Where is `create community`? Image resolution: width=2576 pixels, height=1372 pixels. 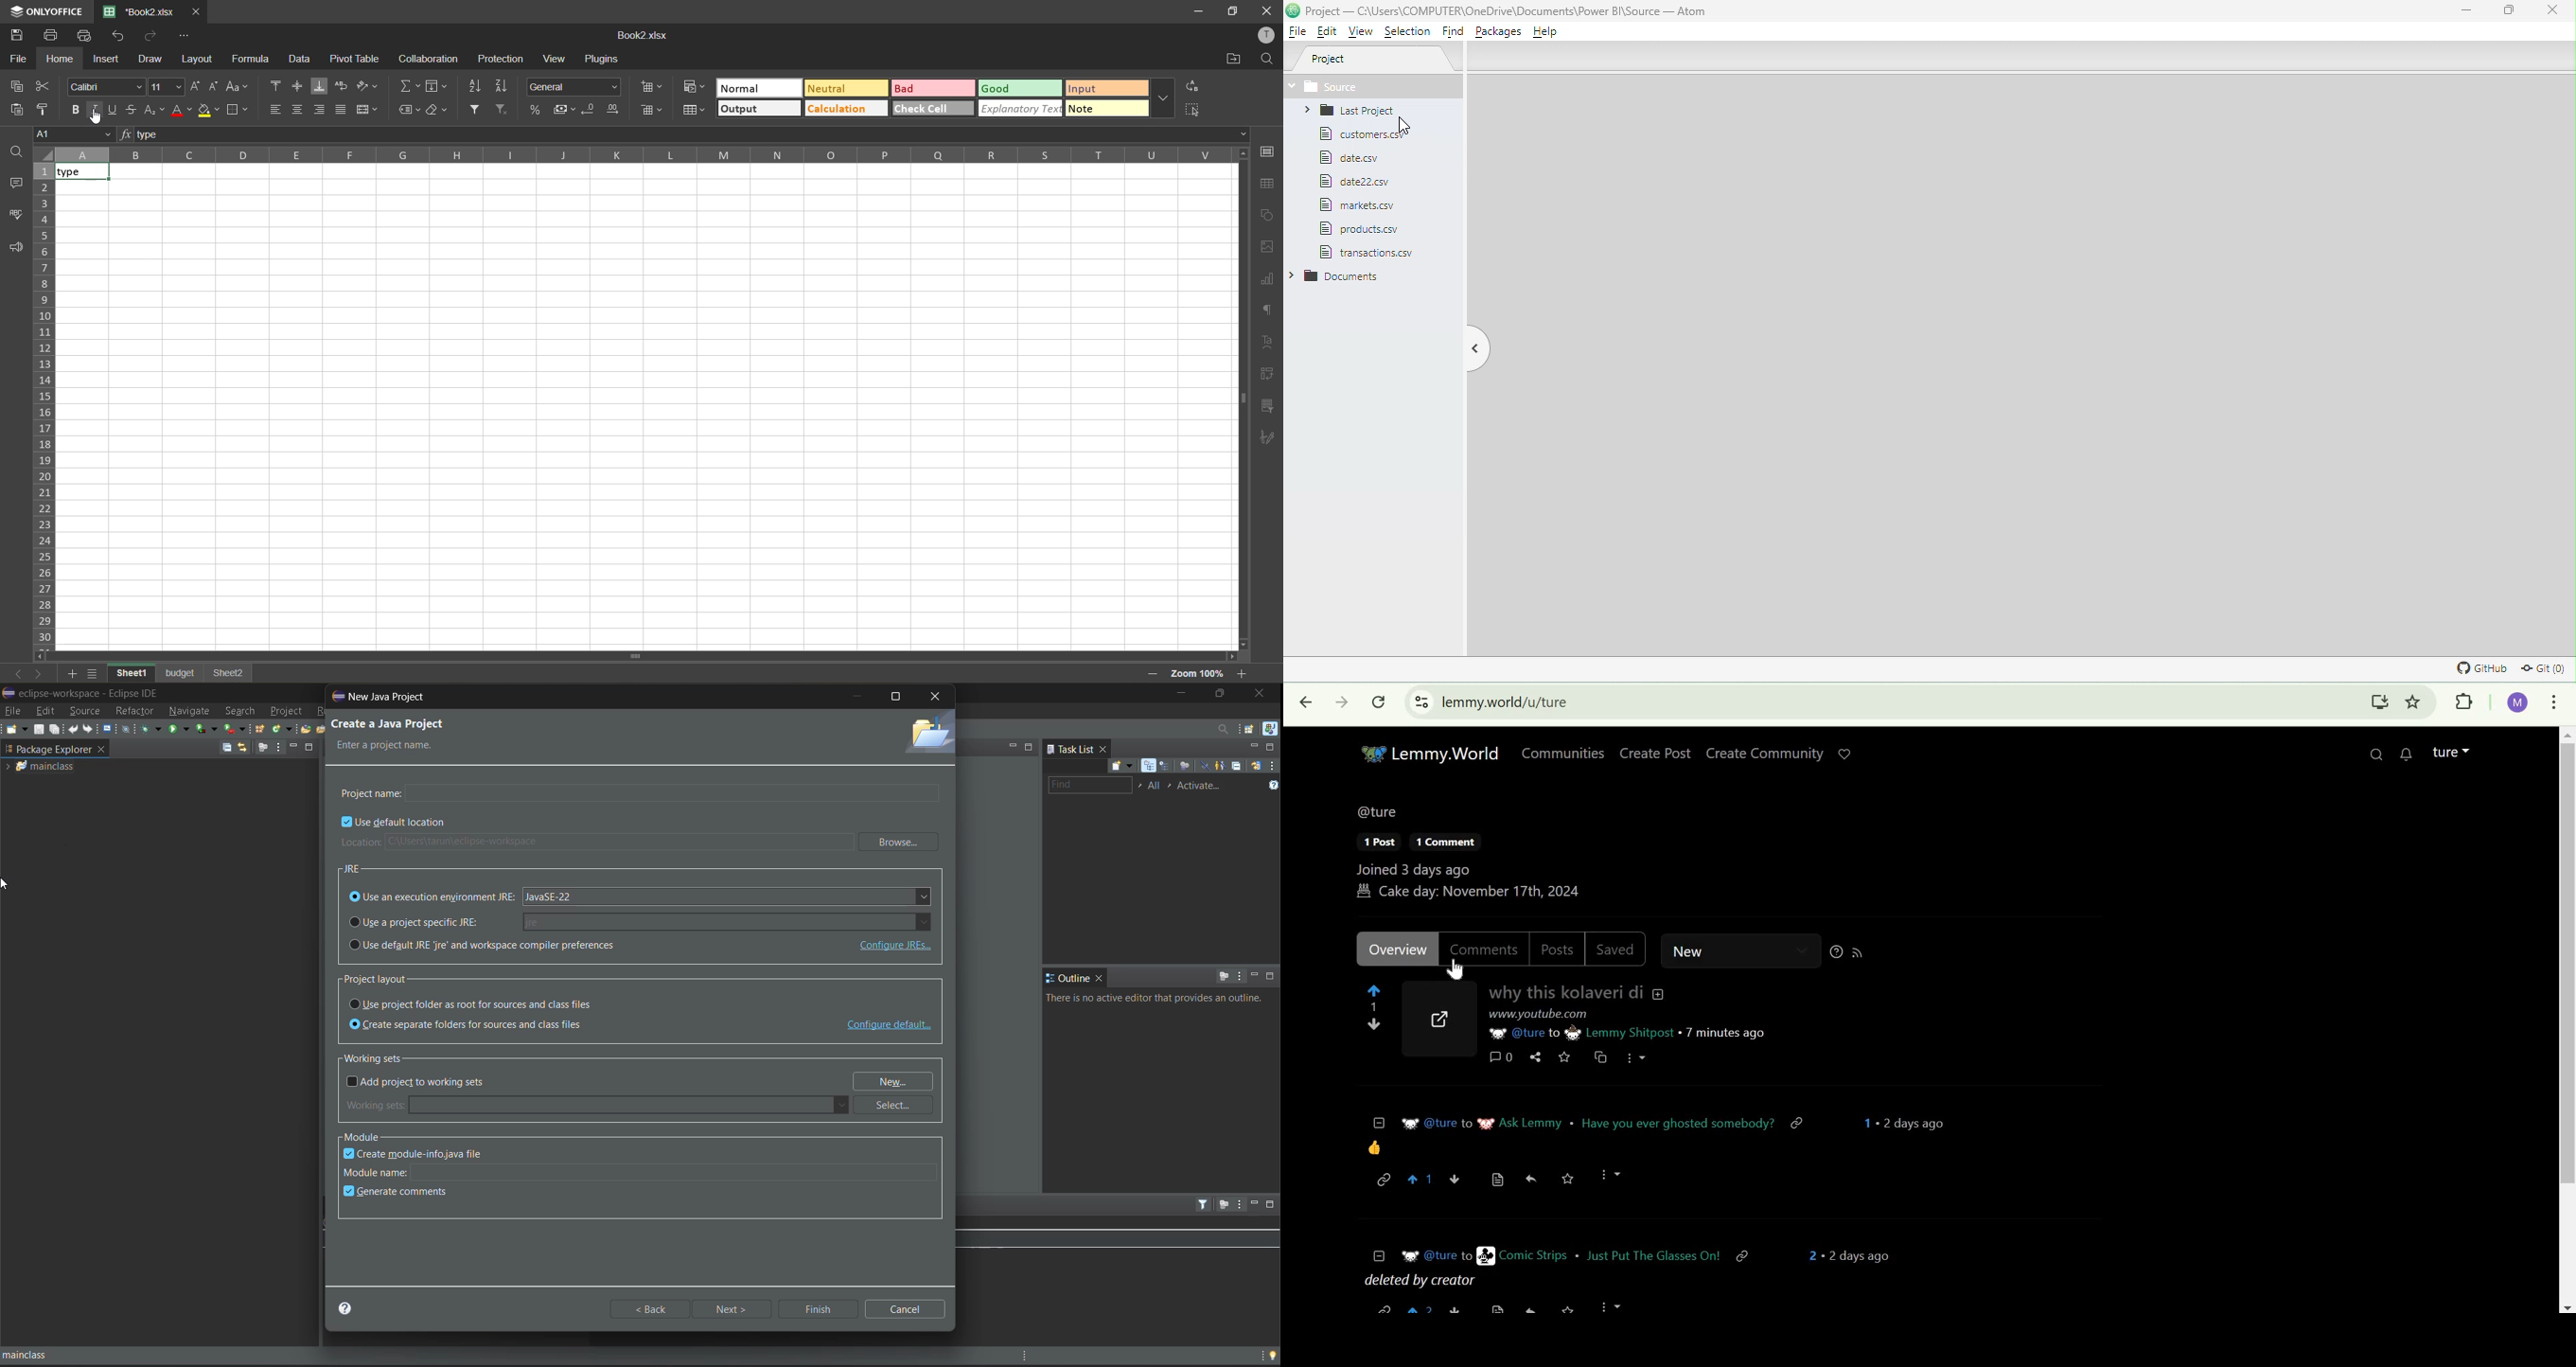 create community is located at coordinates (1765, 754).